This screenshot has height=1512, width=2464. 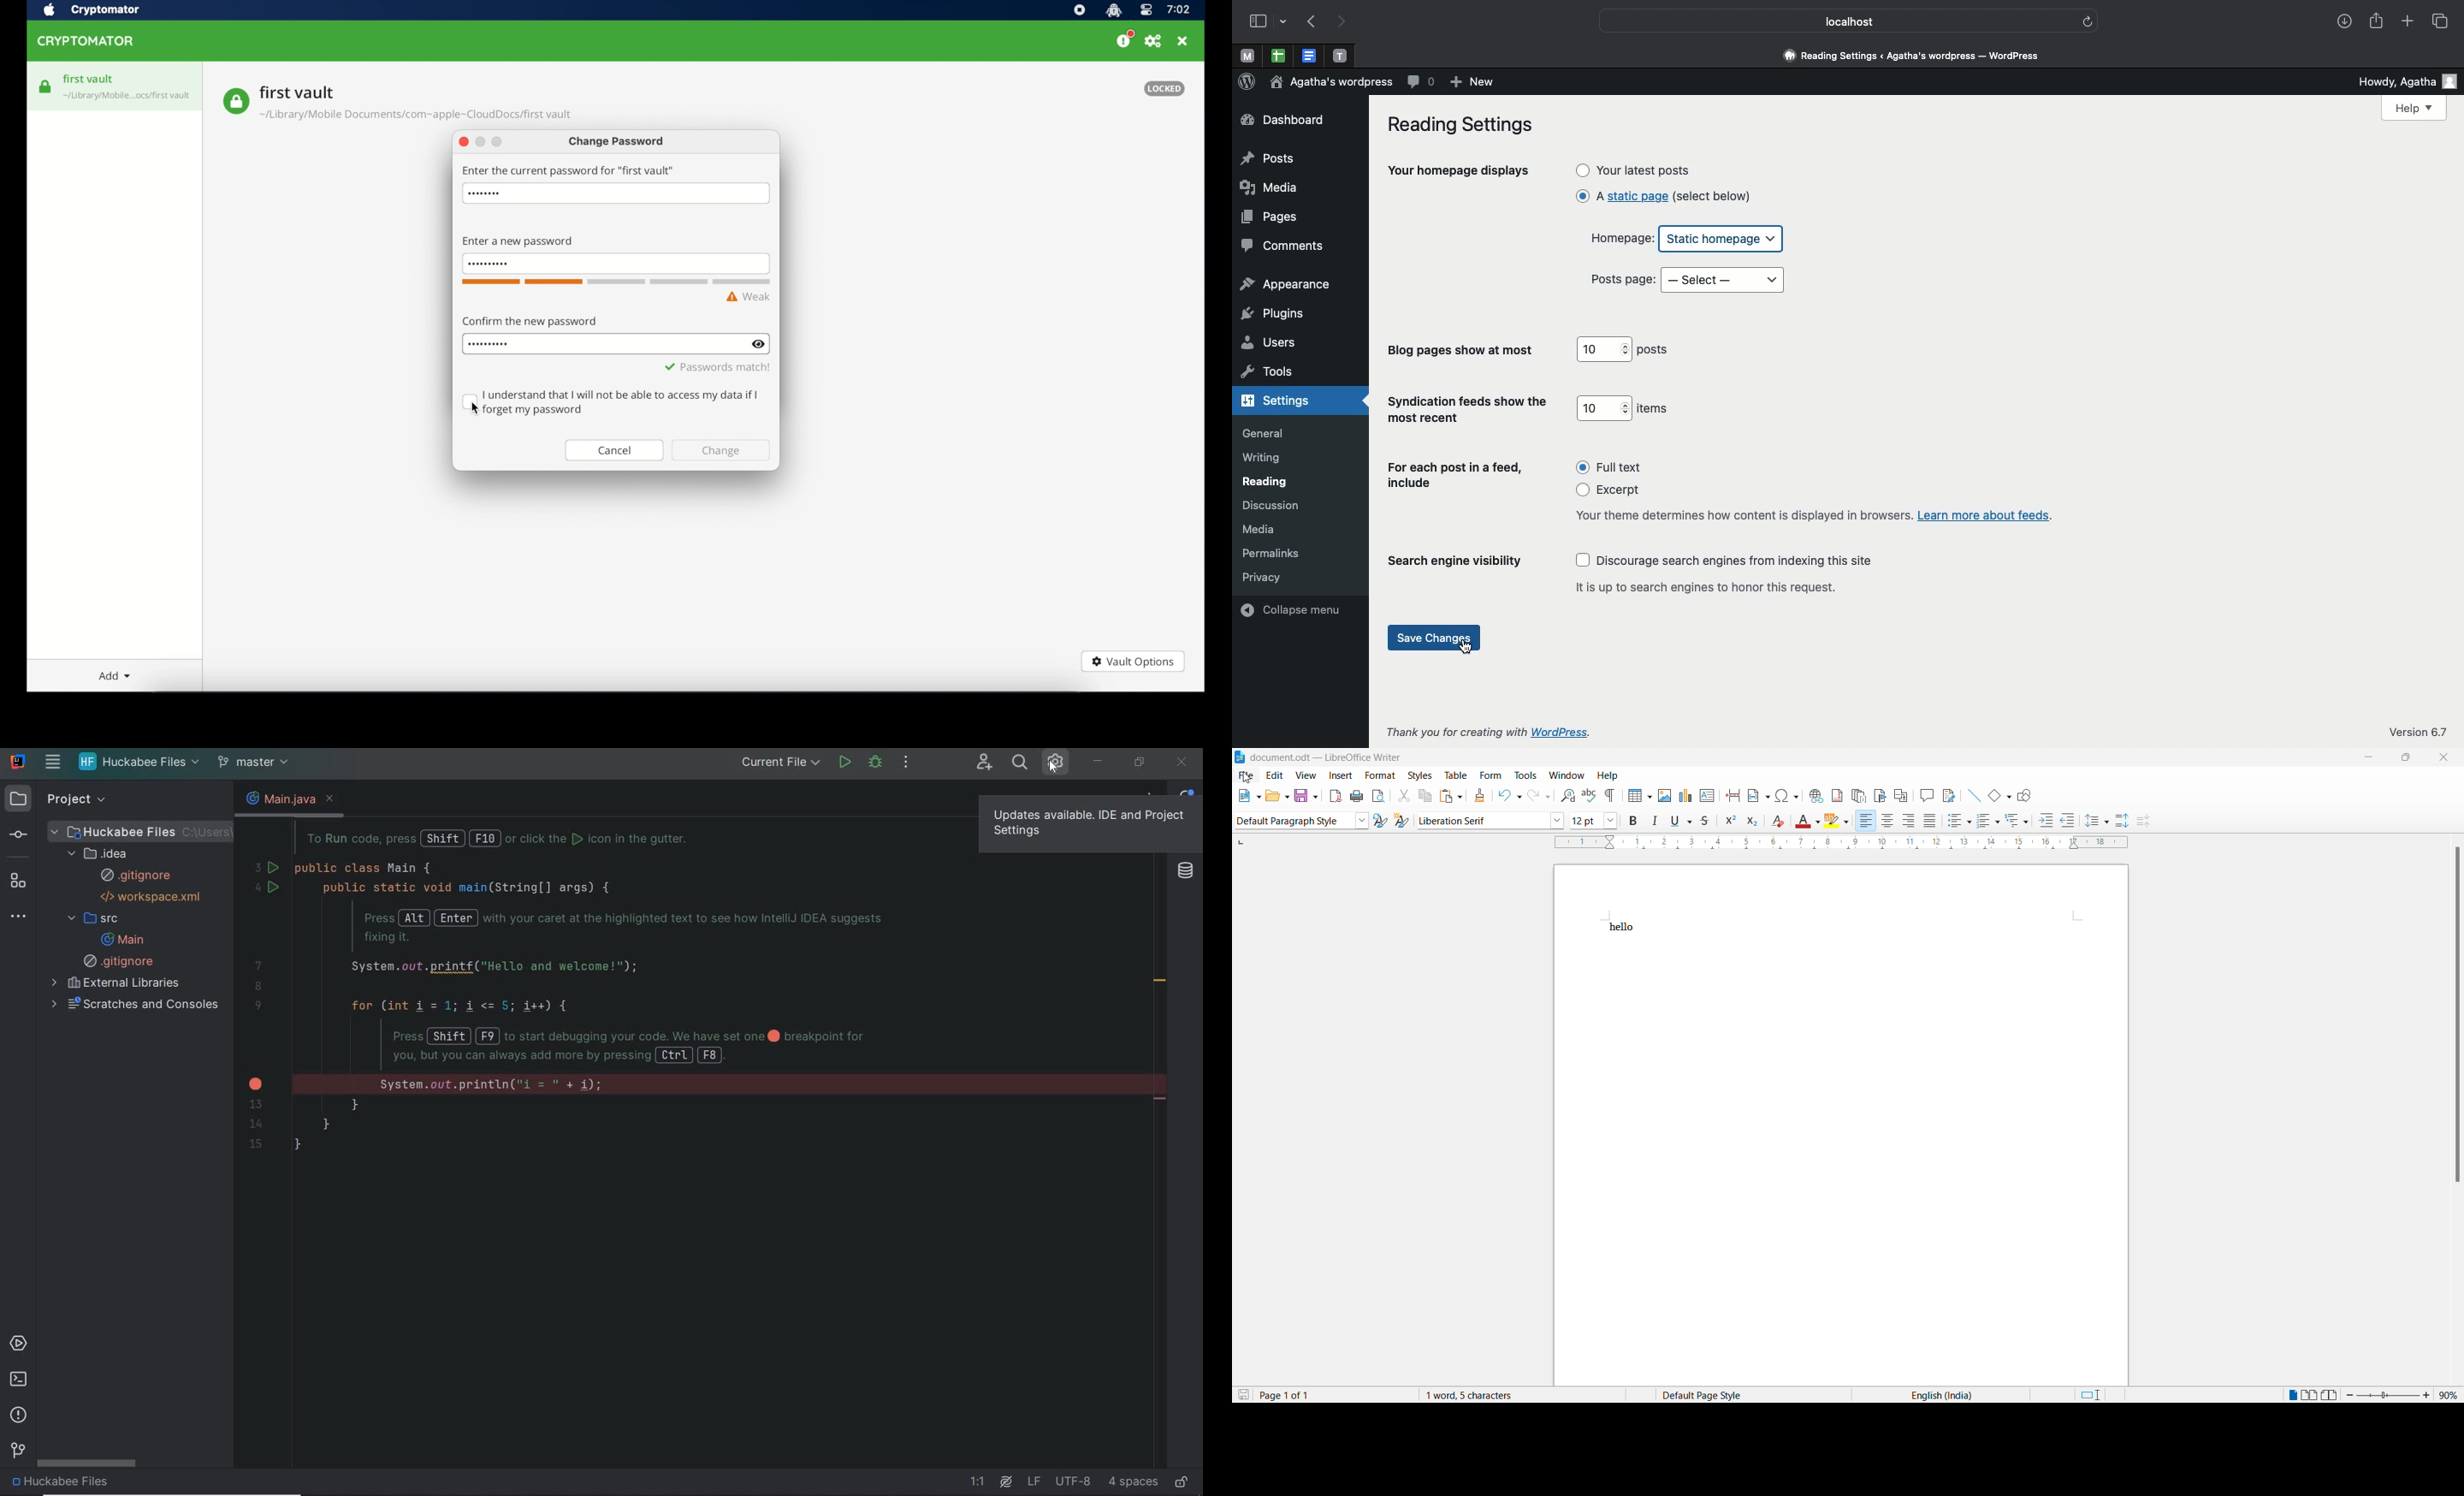 What do you see at coordinates (612, 402) in the screenshot?
I see `checkbox` at bounding box center [612, 402].